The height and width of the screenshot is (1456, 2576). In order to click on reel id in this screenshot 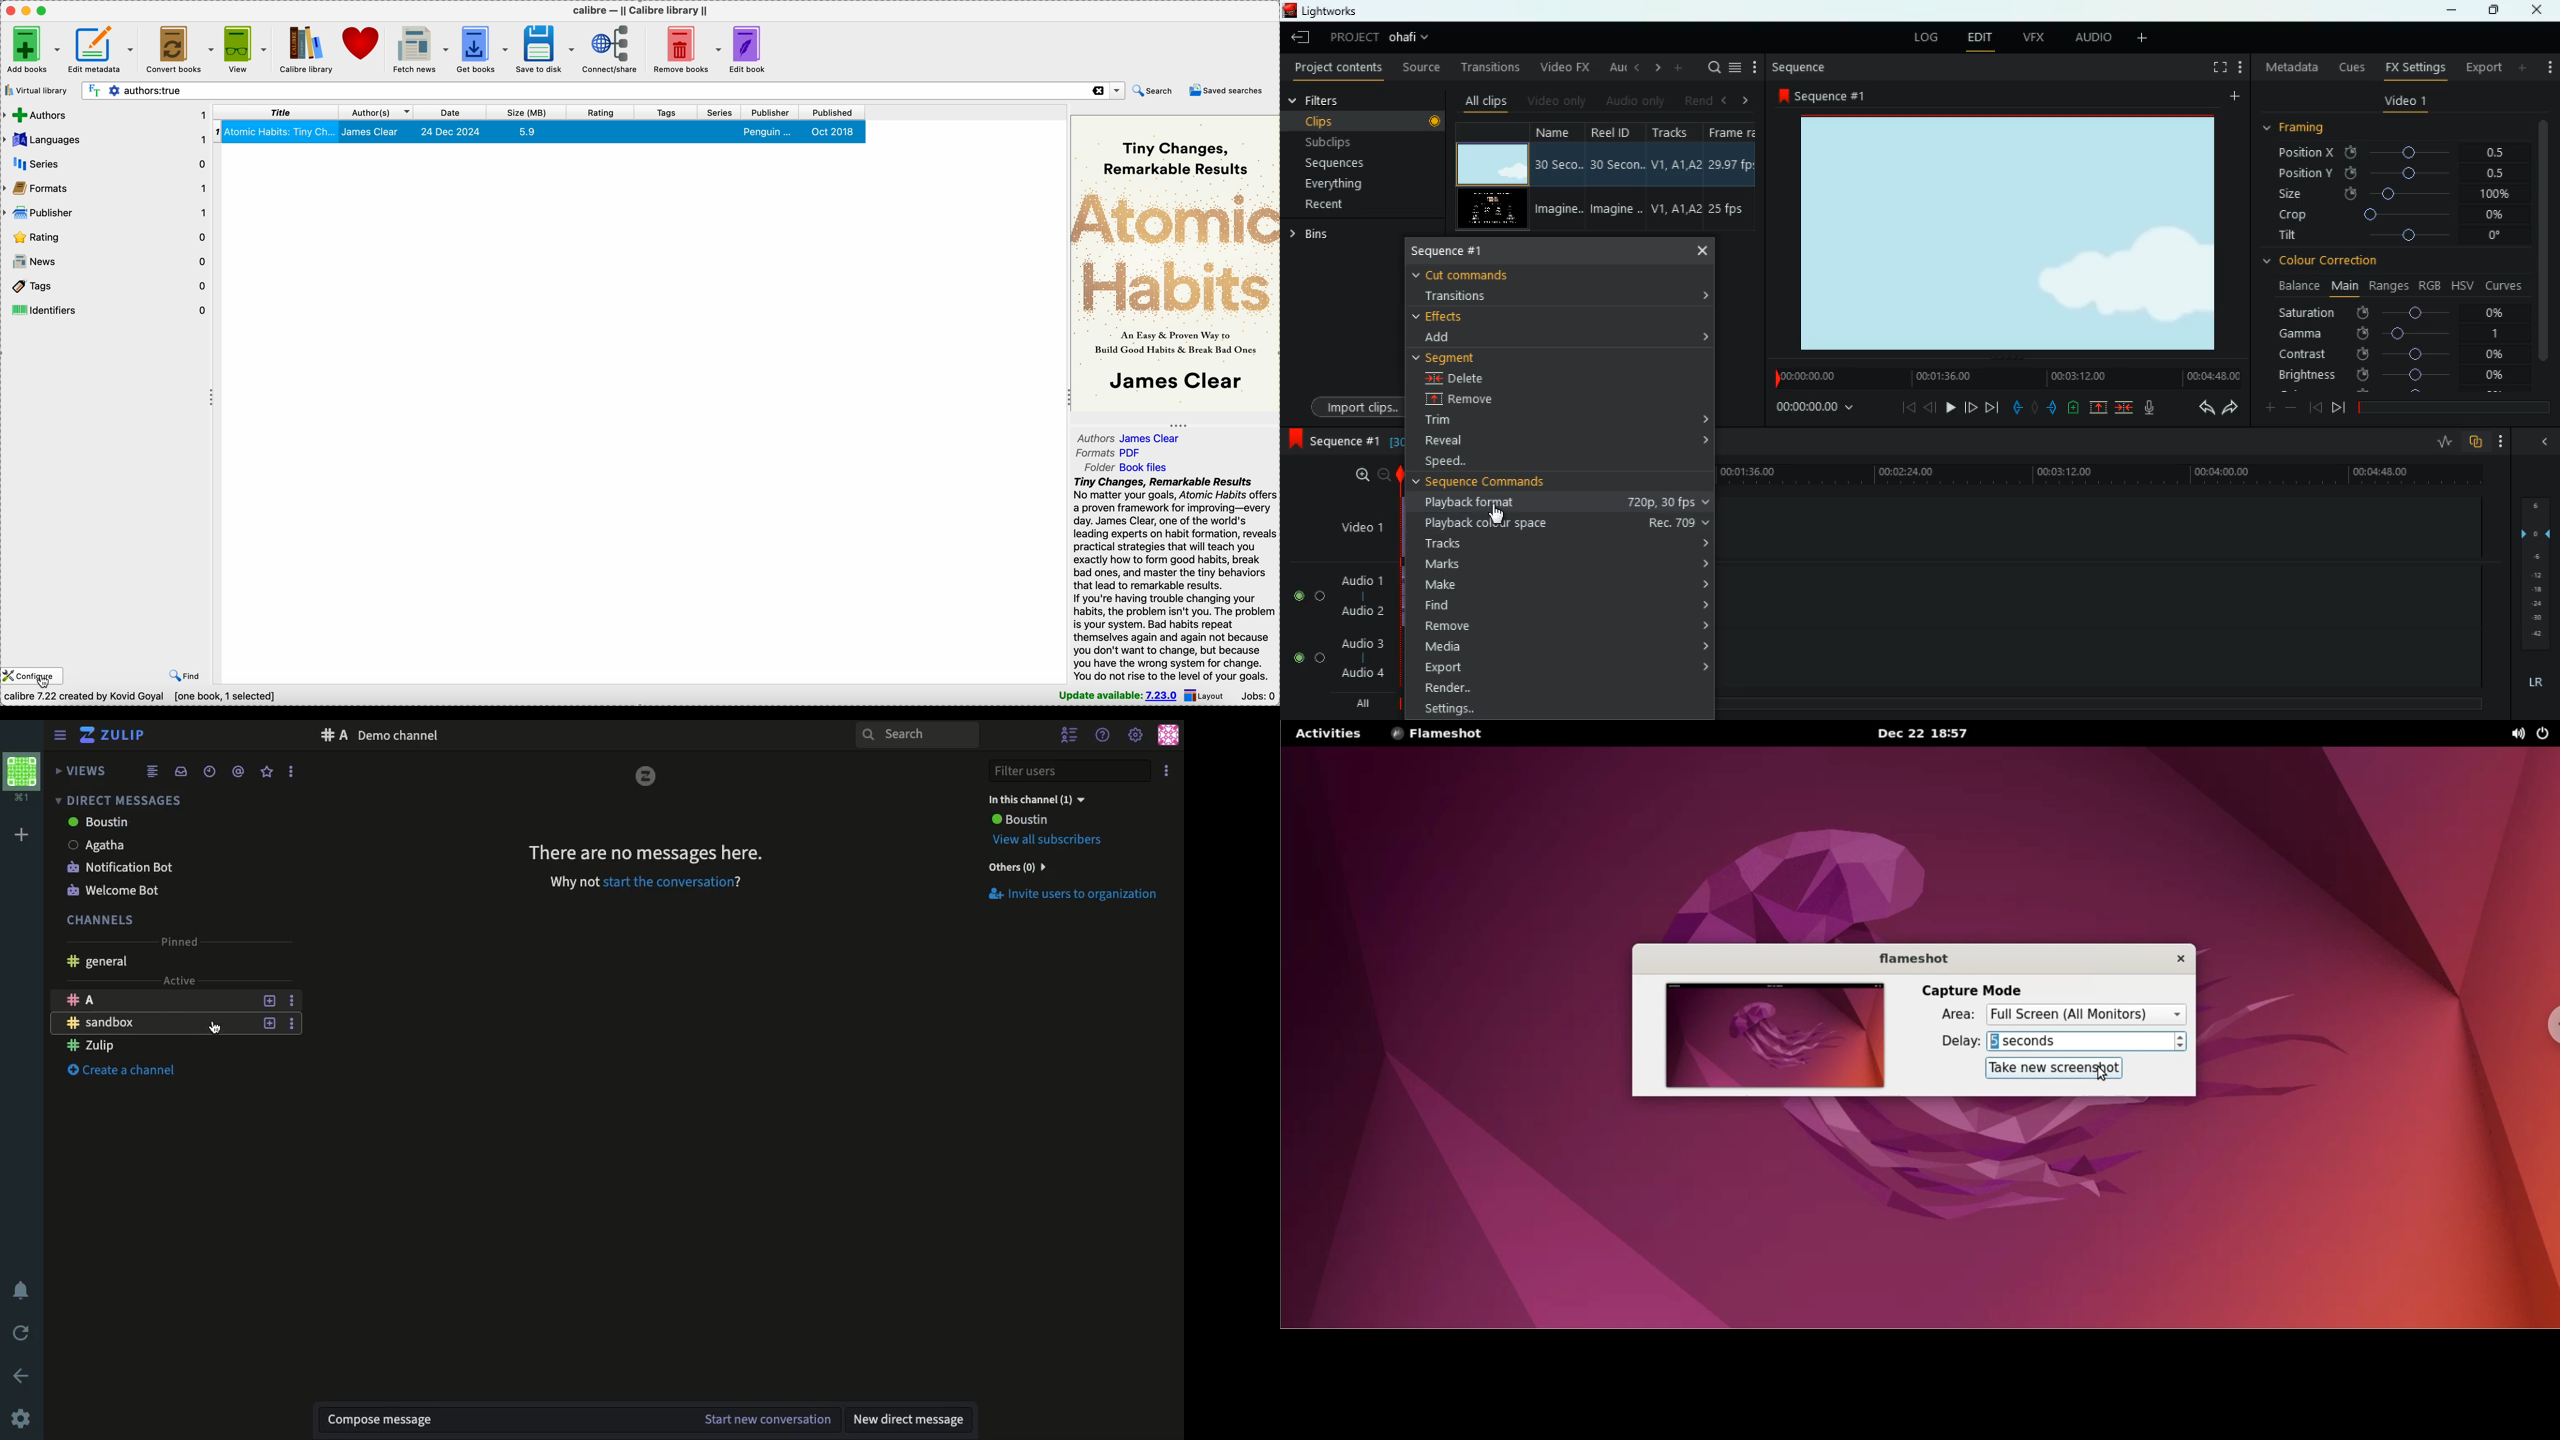, I will do `click(1614, 179)`.